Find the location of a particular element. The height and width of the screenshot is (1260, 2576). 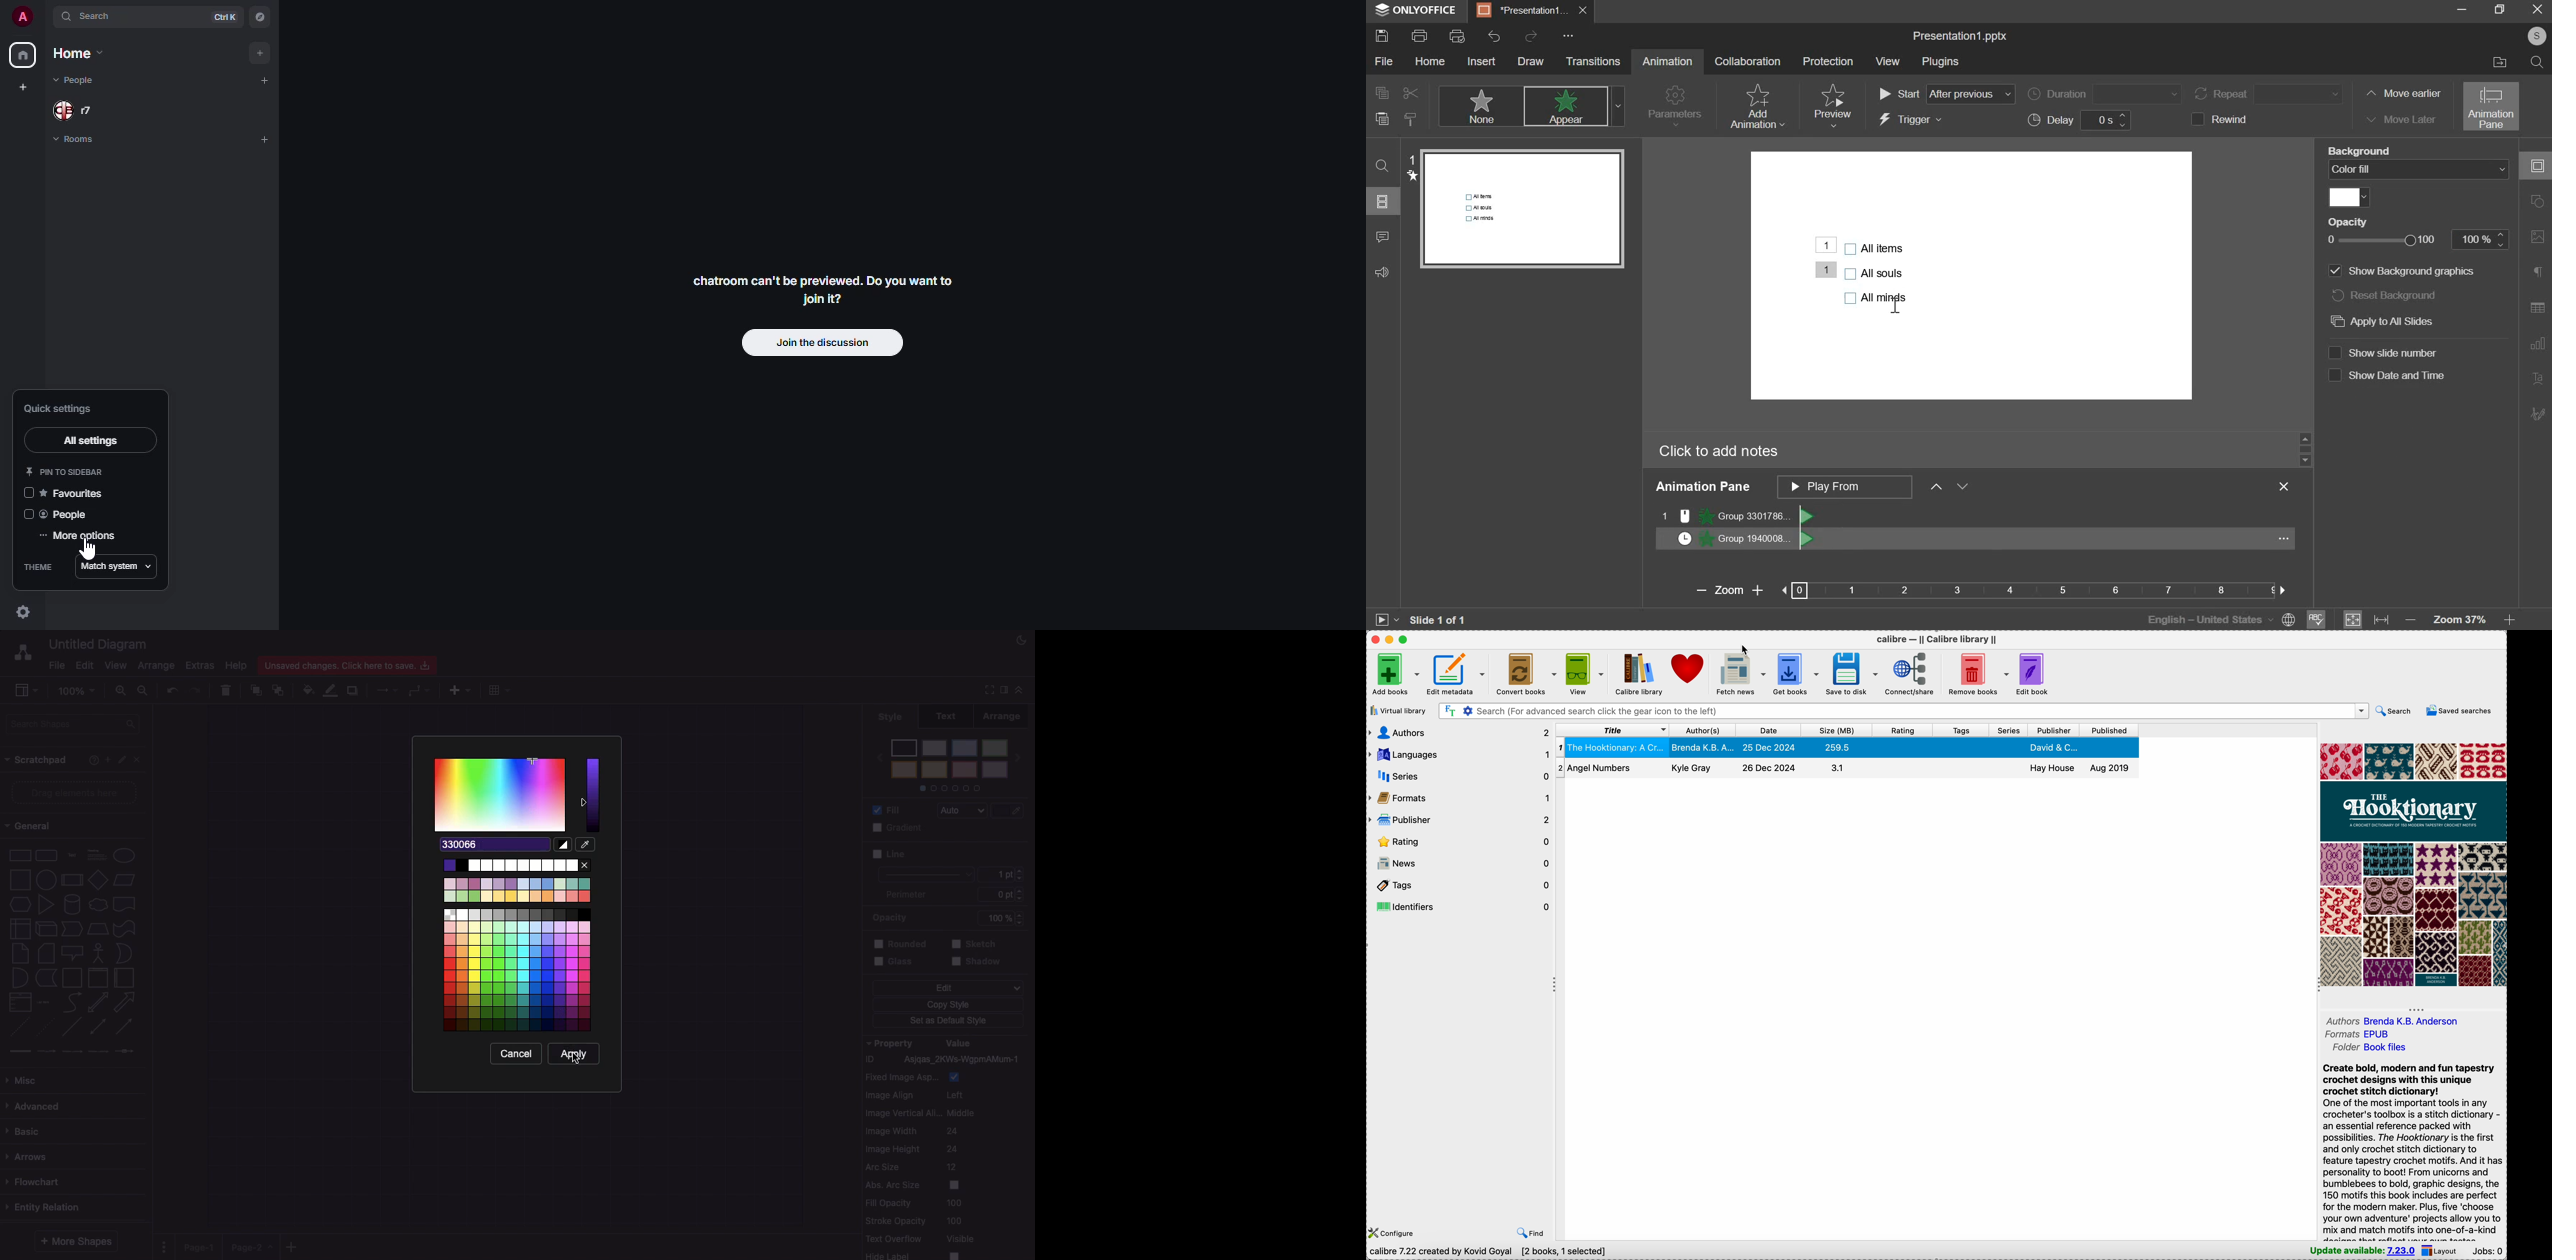

authors is located at coordinates (2399, 1020).